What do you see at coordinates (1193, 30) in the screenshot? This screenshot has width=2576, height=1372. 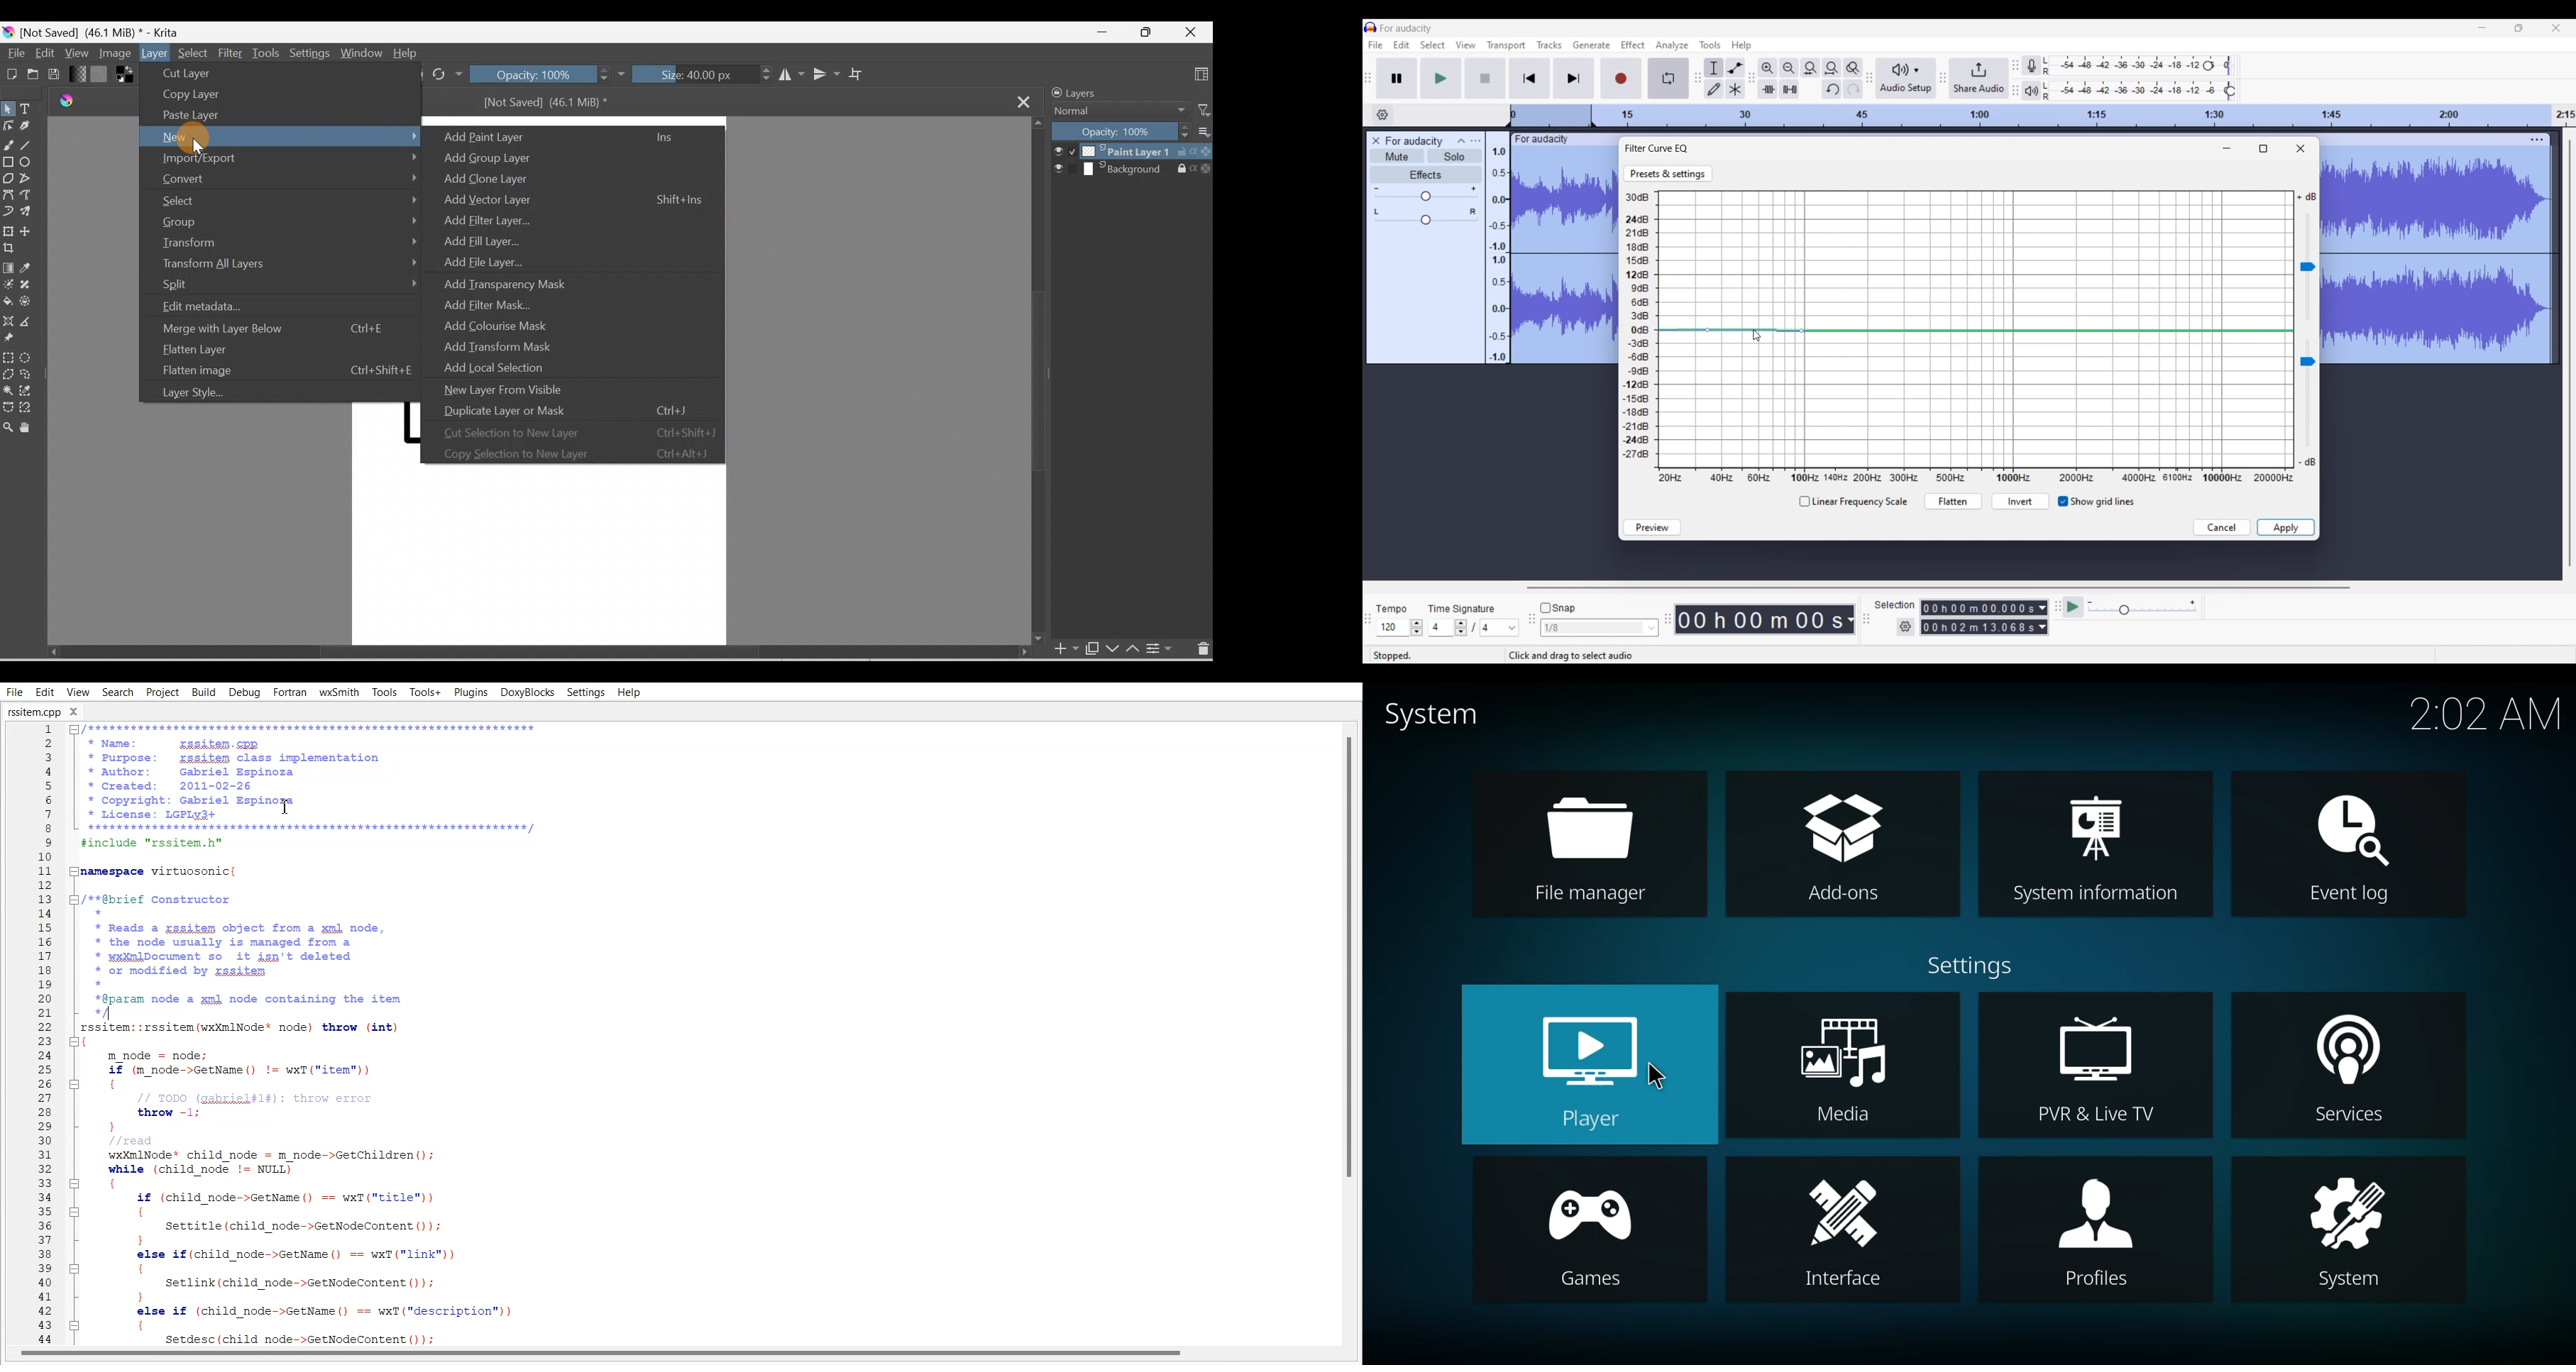 I see `Close` at bounding box center [1193, 30].